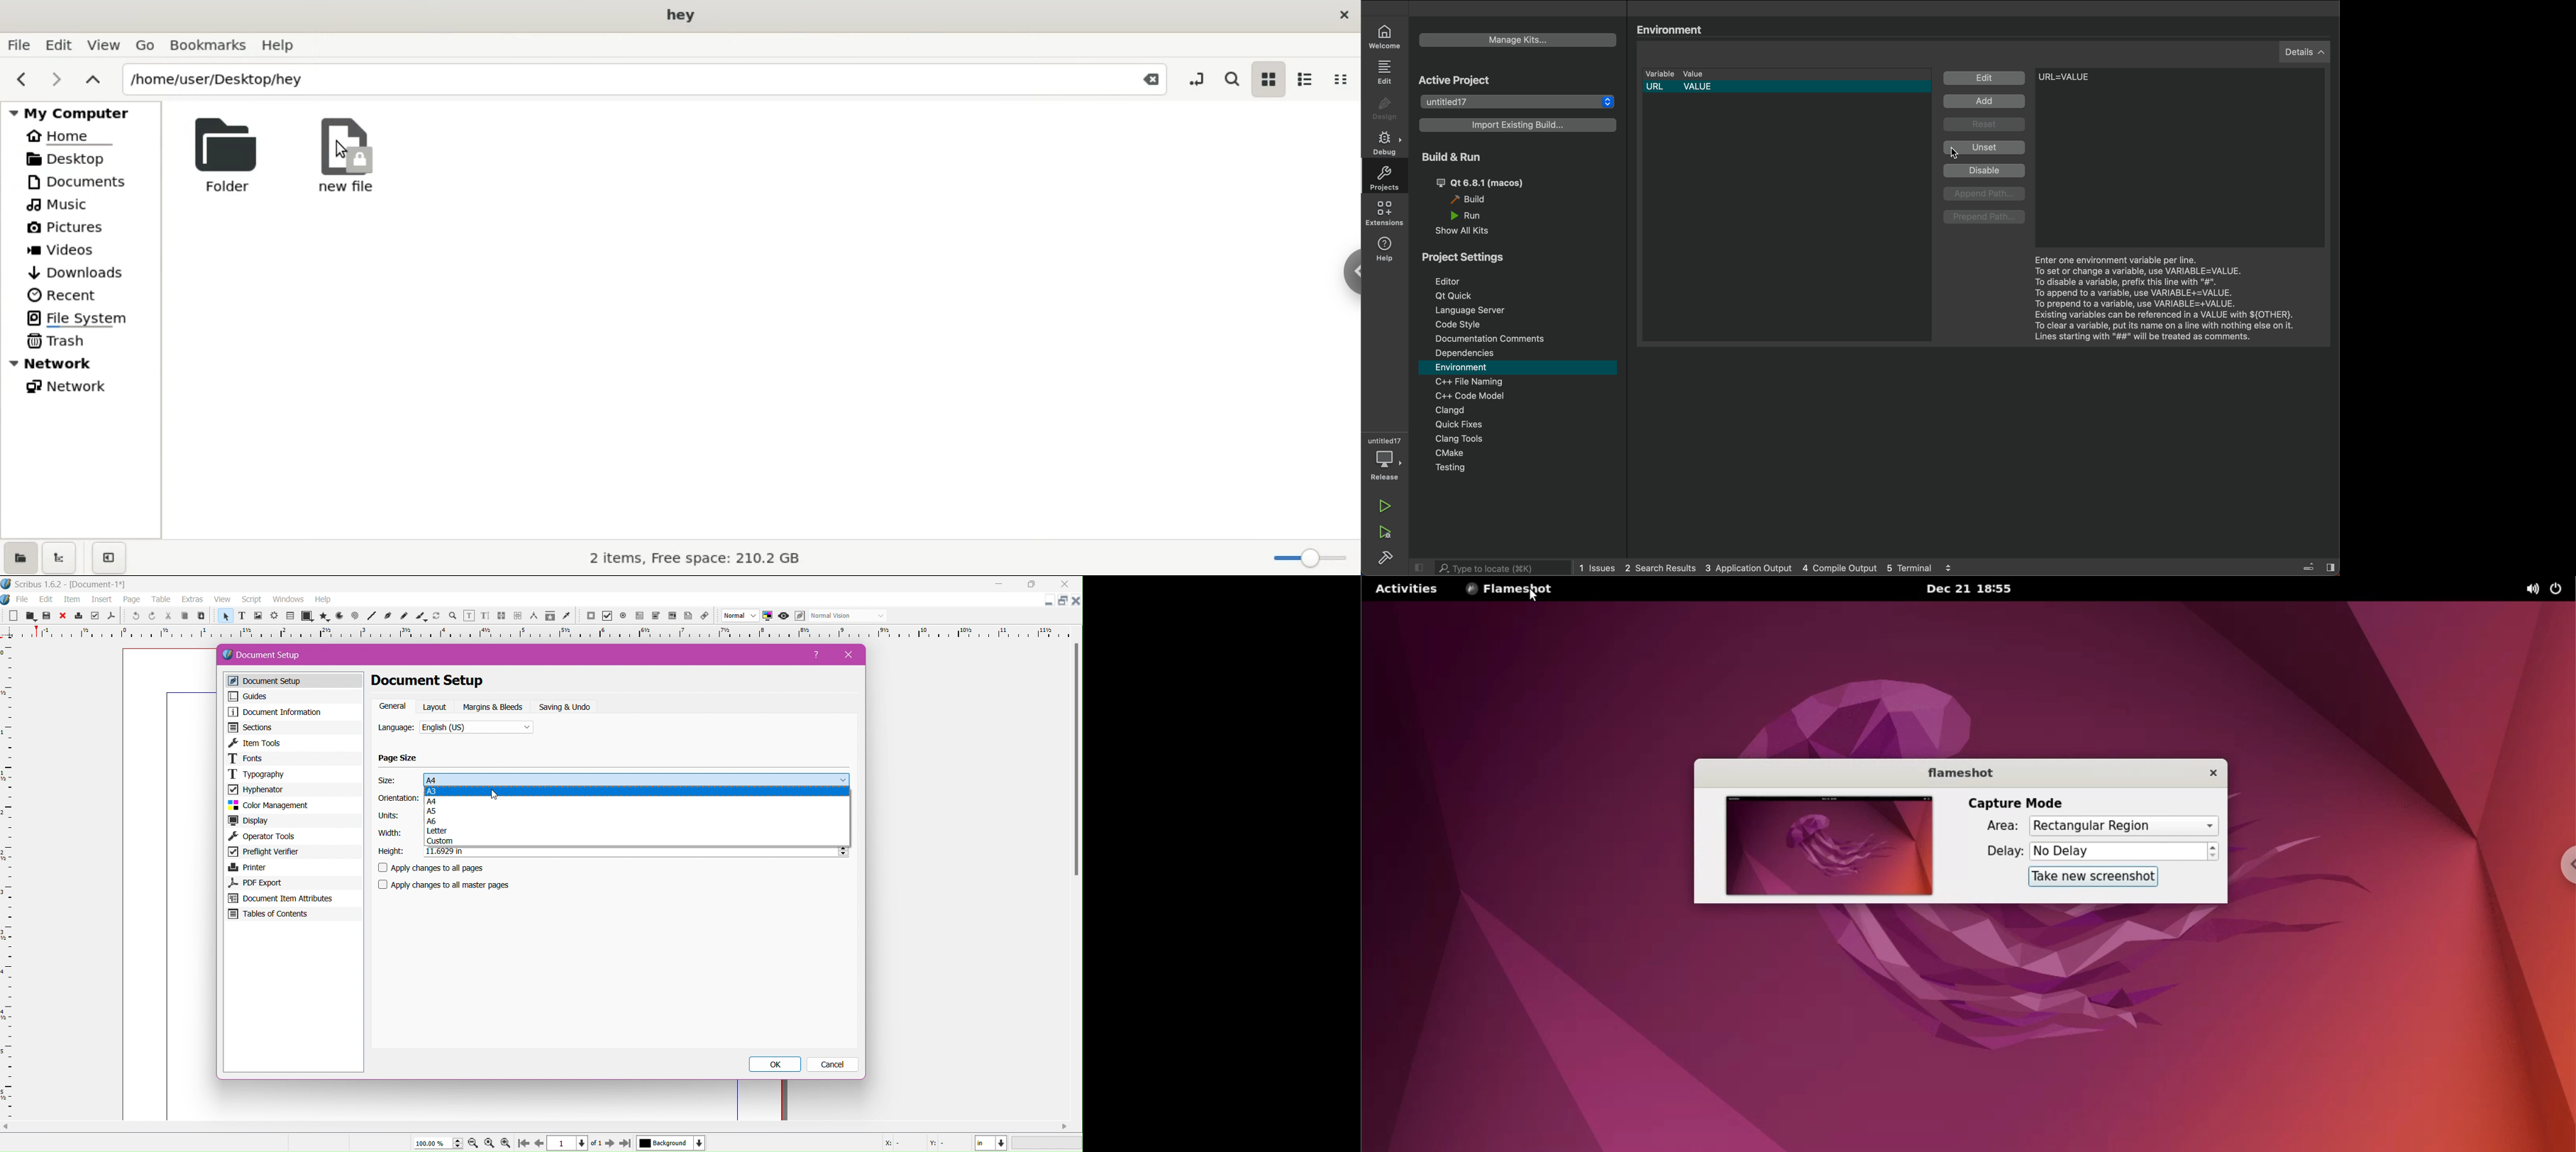 This screenshot has height=1176, width=2576. I want to click on go to start page, so click(522, 1144).